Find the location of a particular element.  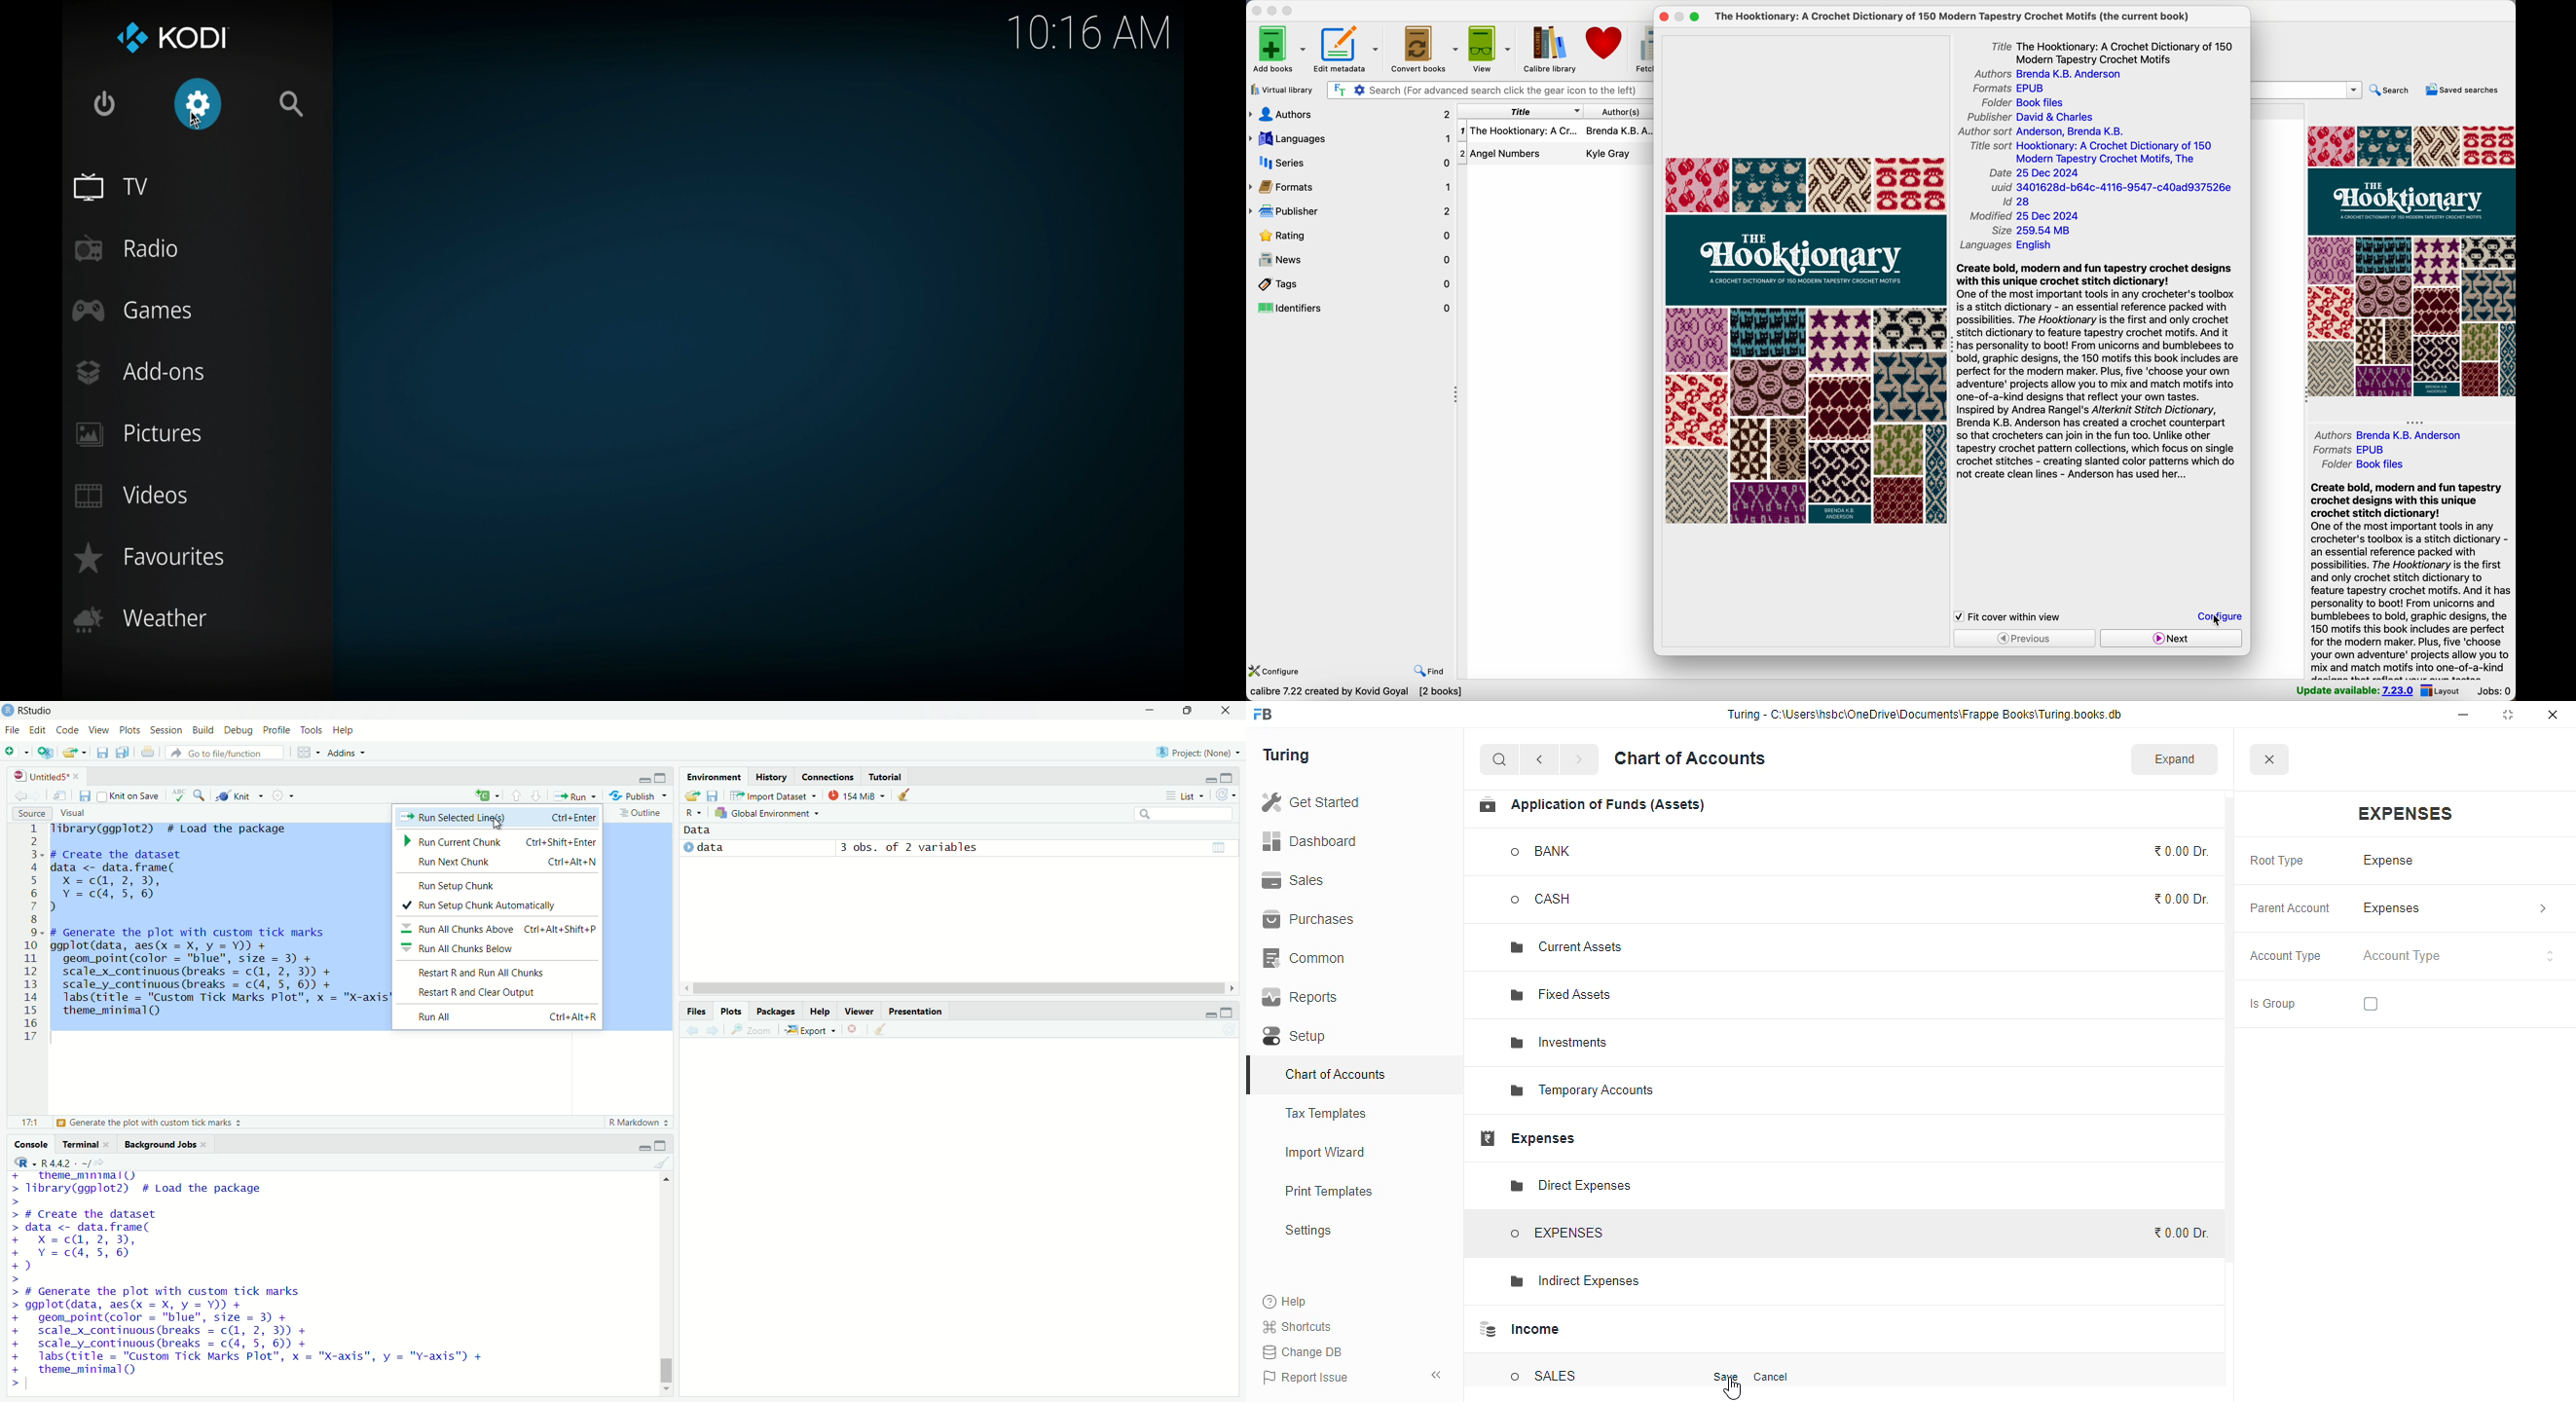

insert a code chunk is located at coordinates (486, 794).